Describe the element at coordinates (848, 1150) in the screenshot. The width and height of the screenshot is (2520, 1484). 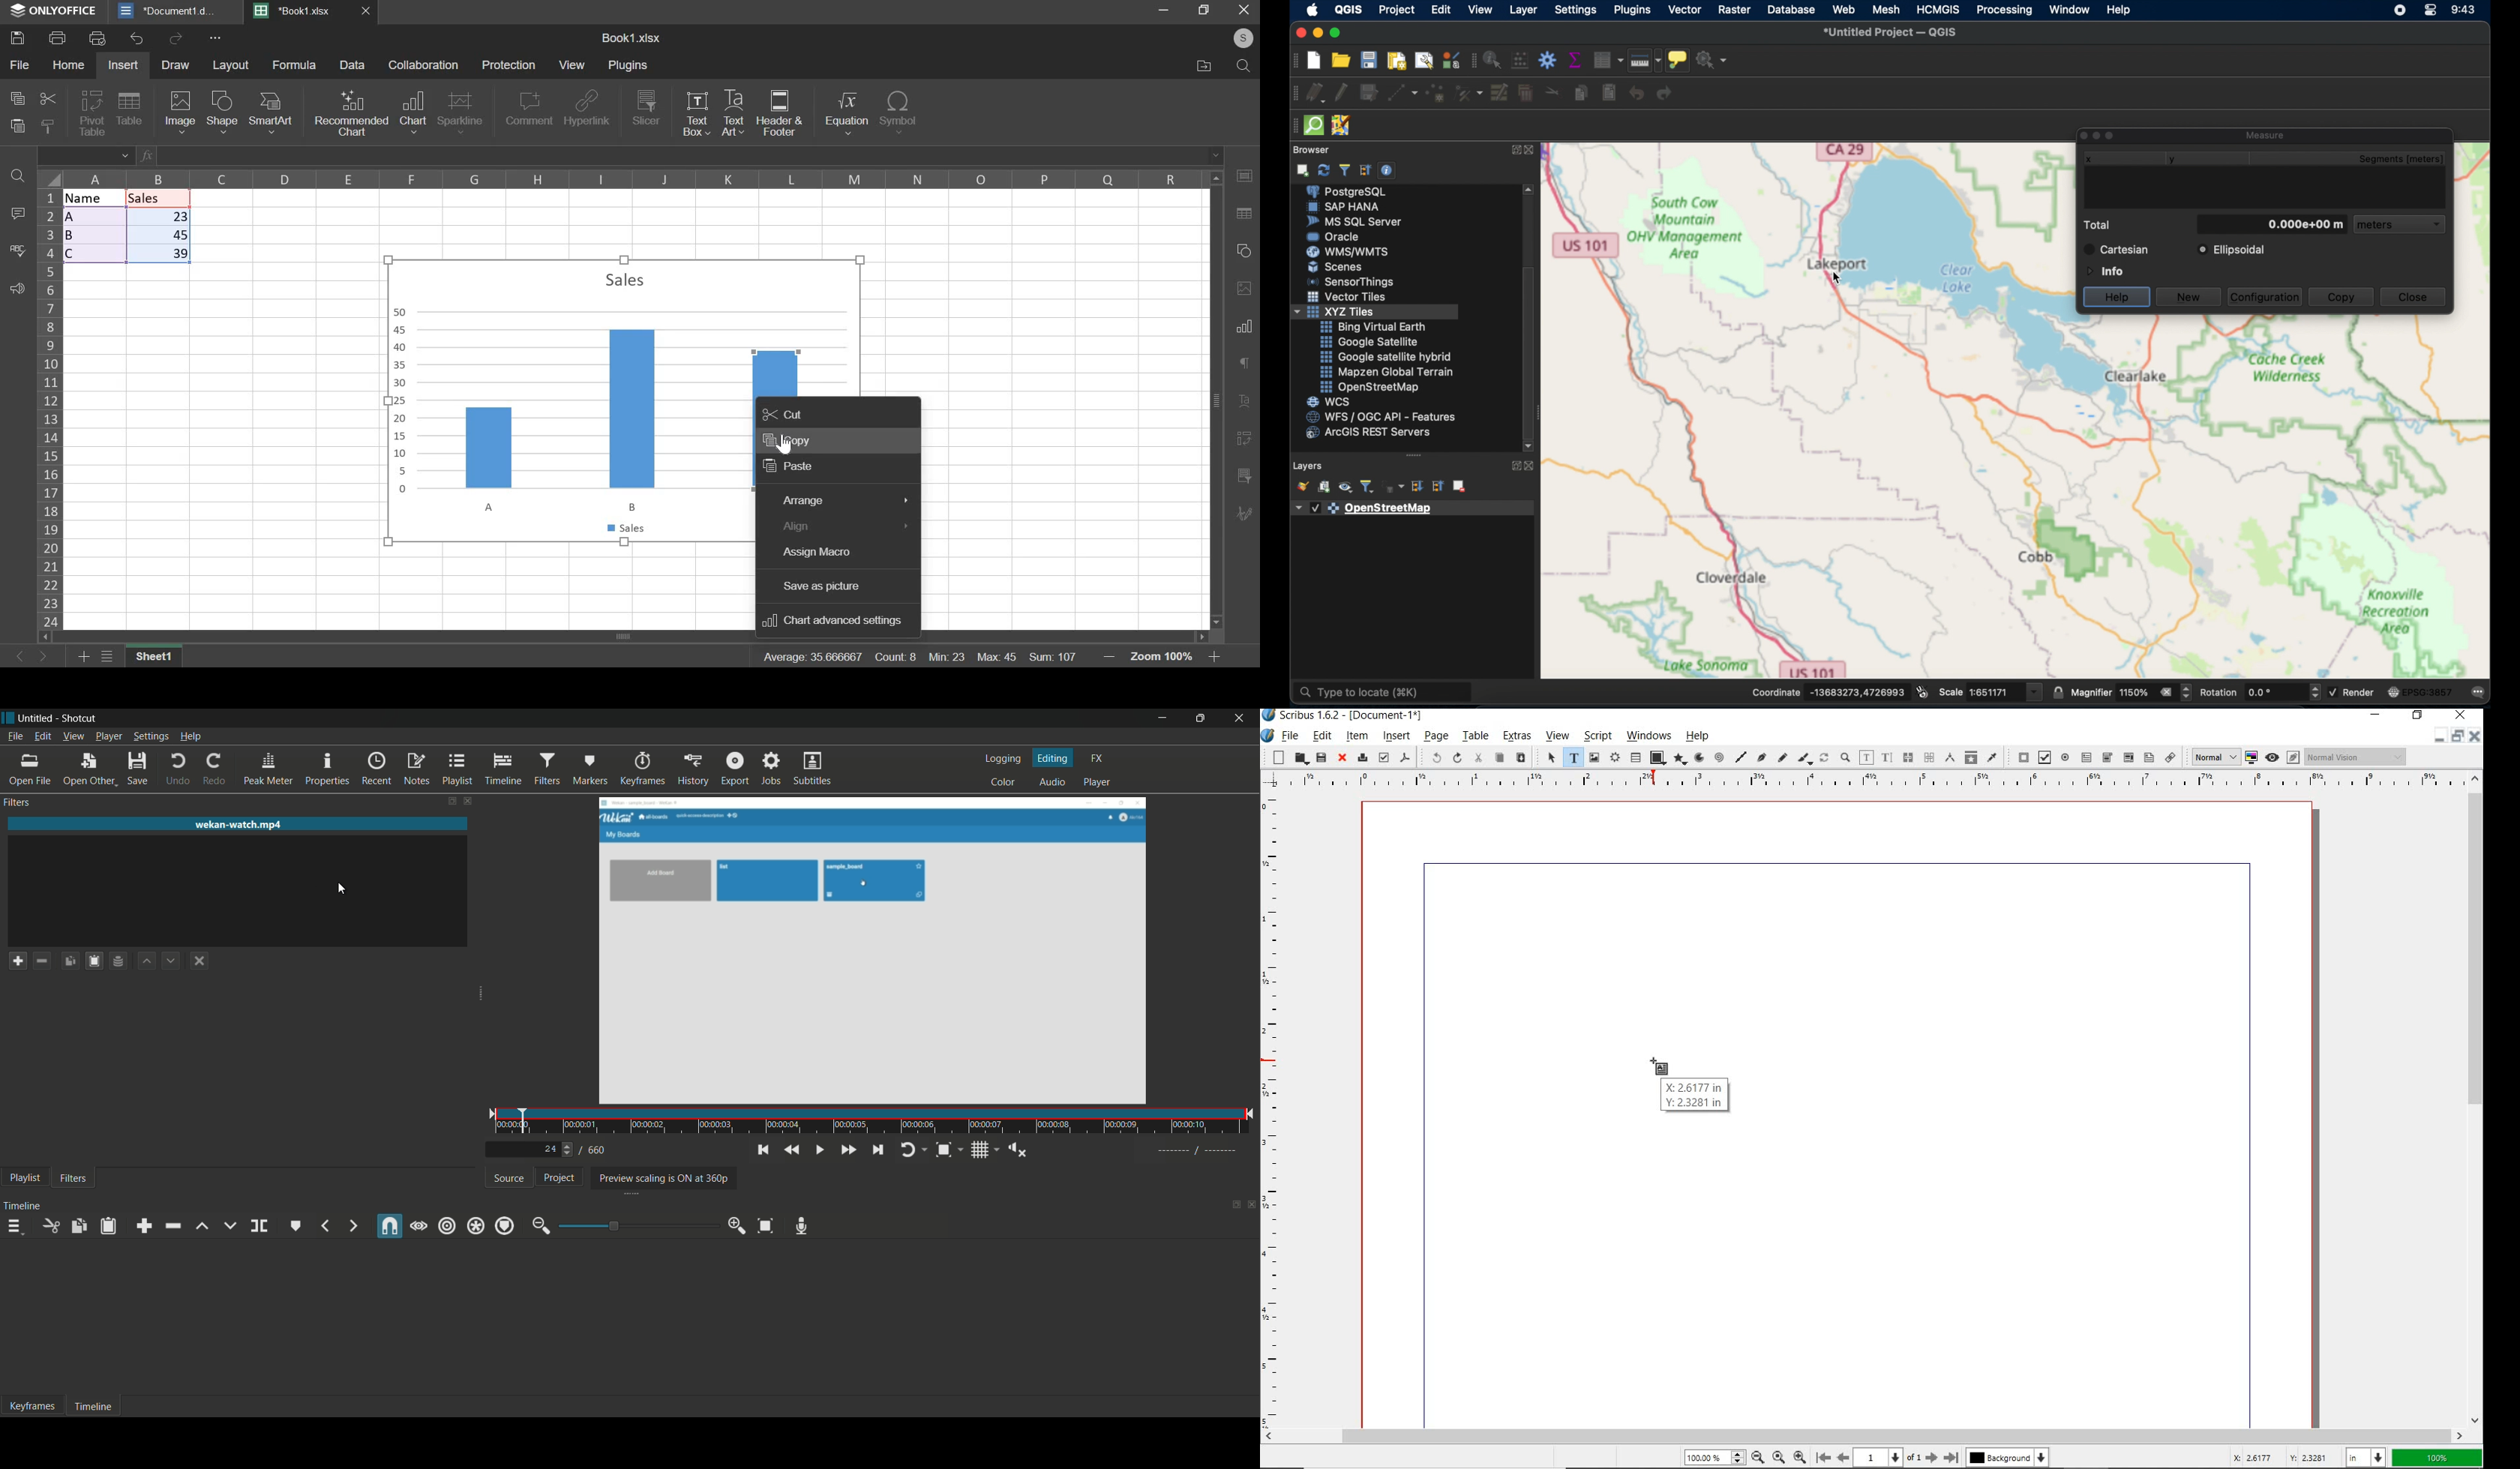
I see `quickly play forward` at that location.